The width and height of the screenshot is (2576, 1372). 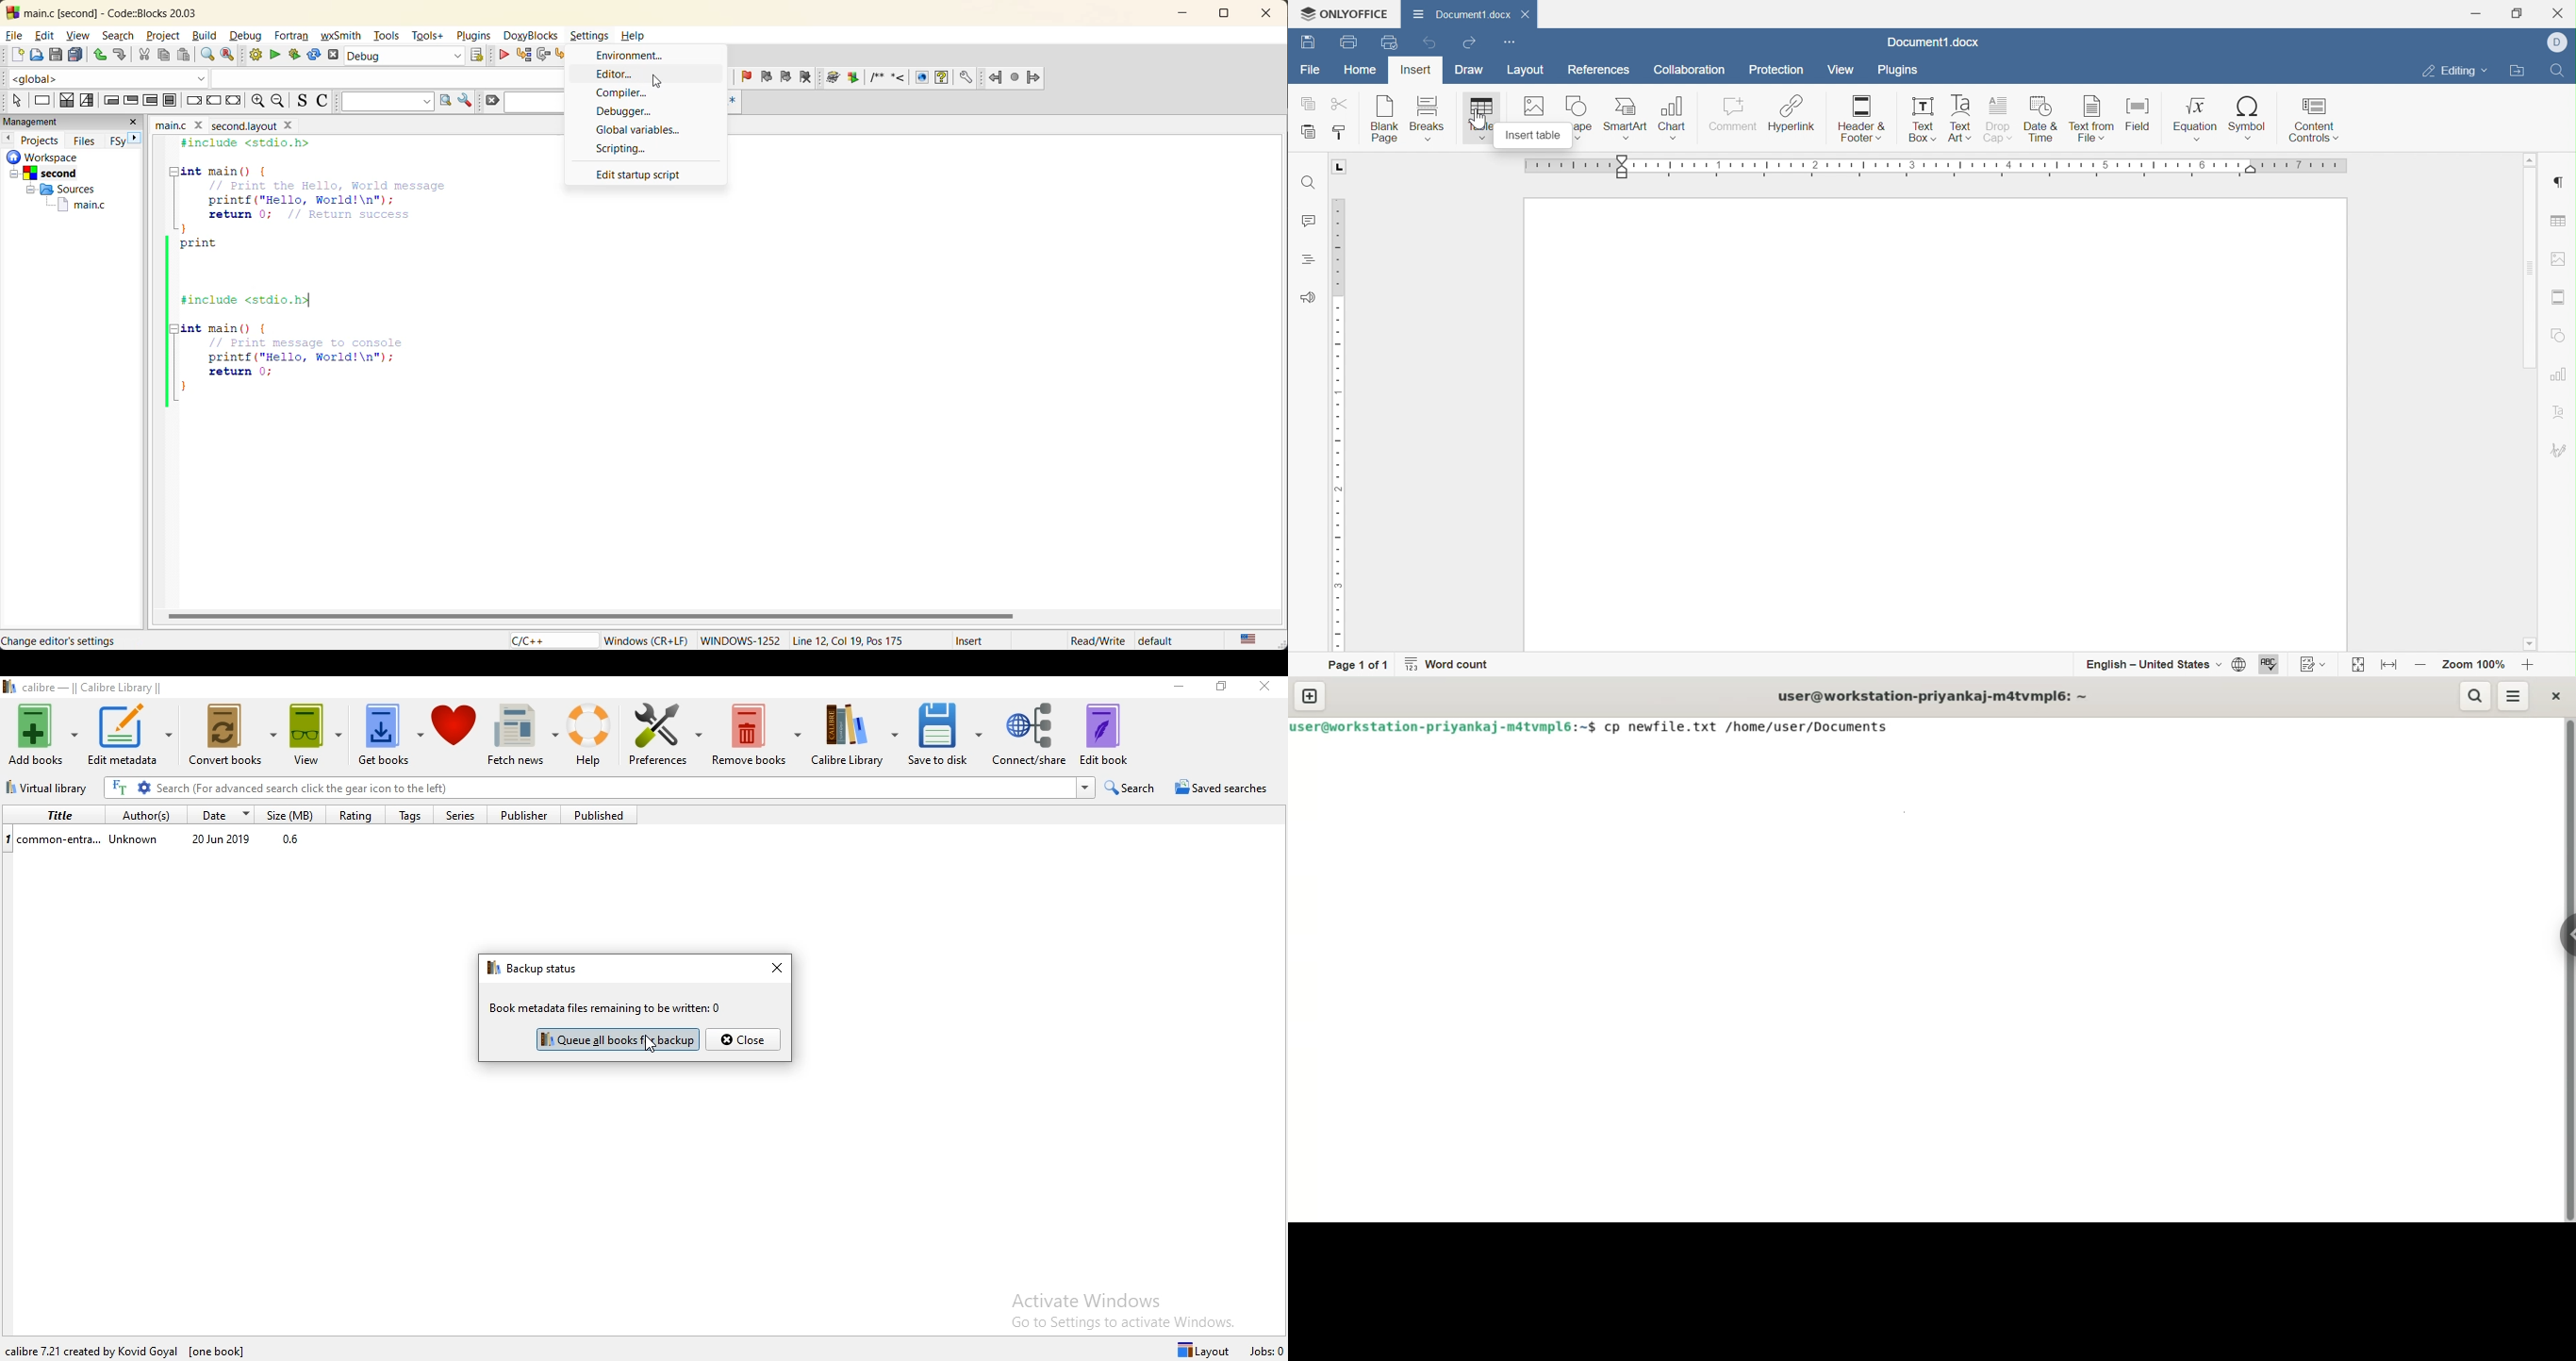 What do you see at coordinates (117, 144) in the screenshot?
I see `FSy` at bounding box center [117, 144].